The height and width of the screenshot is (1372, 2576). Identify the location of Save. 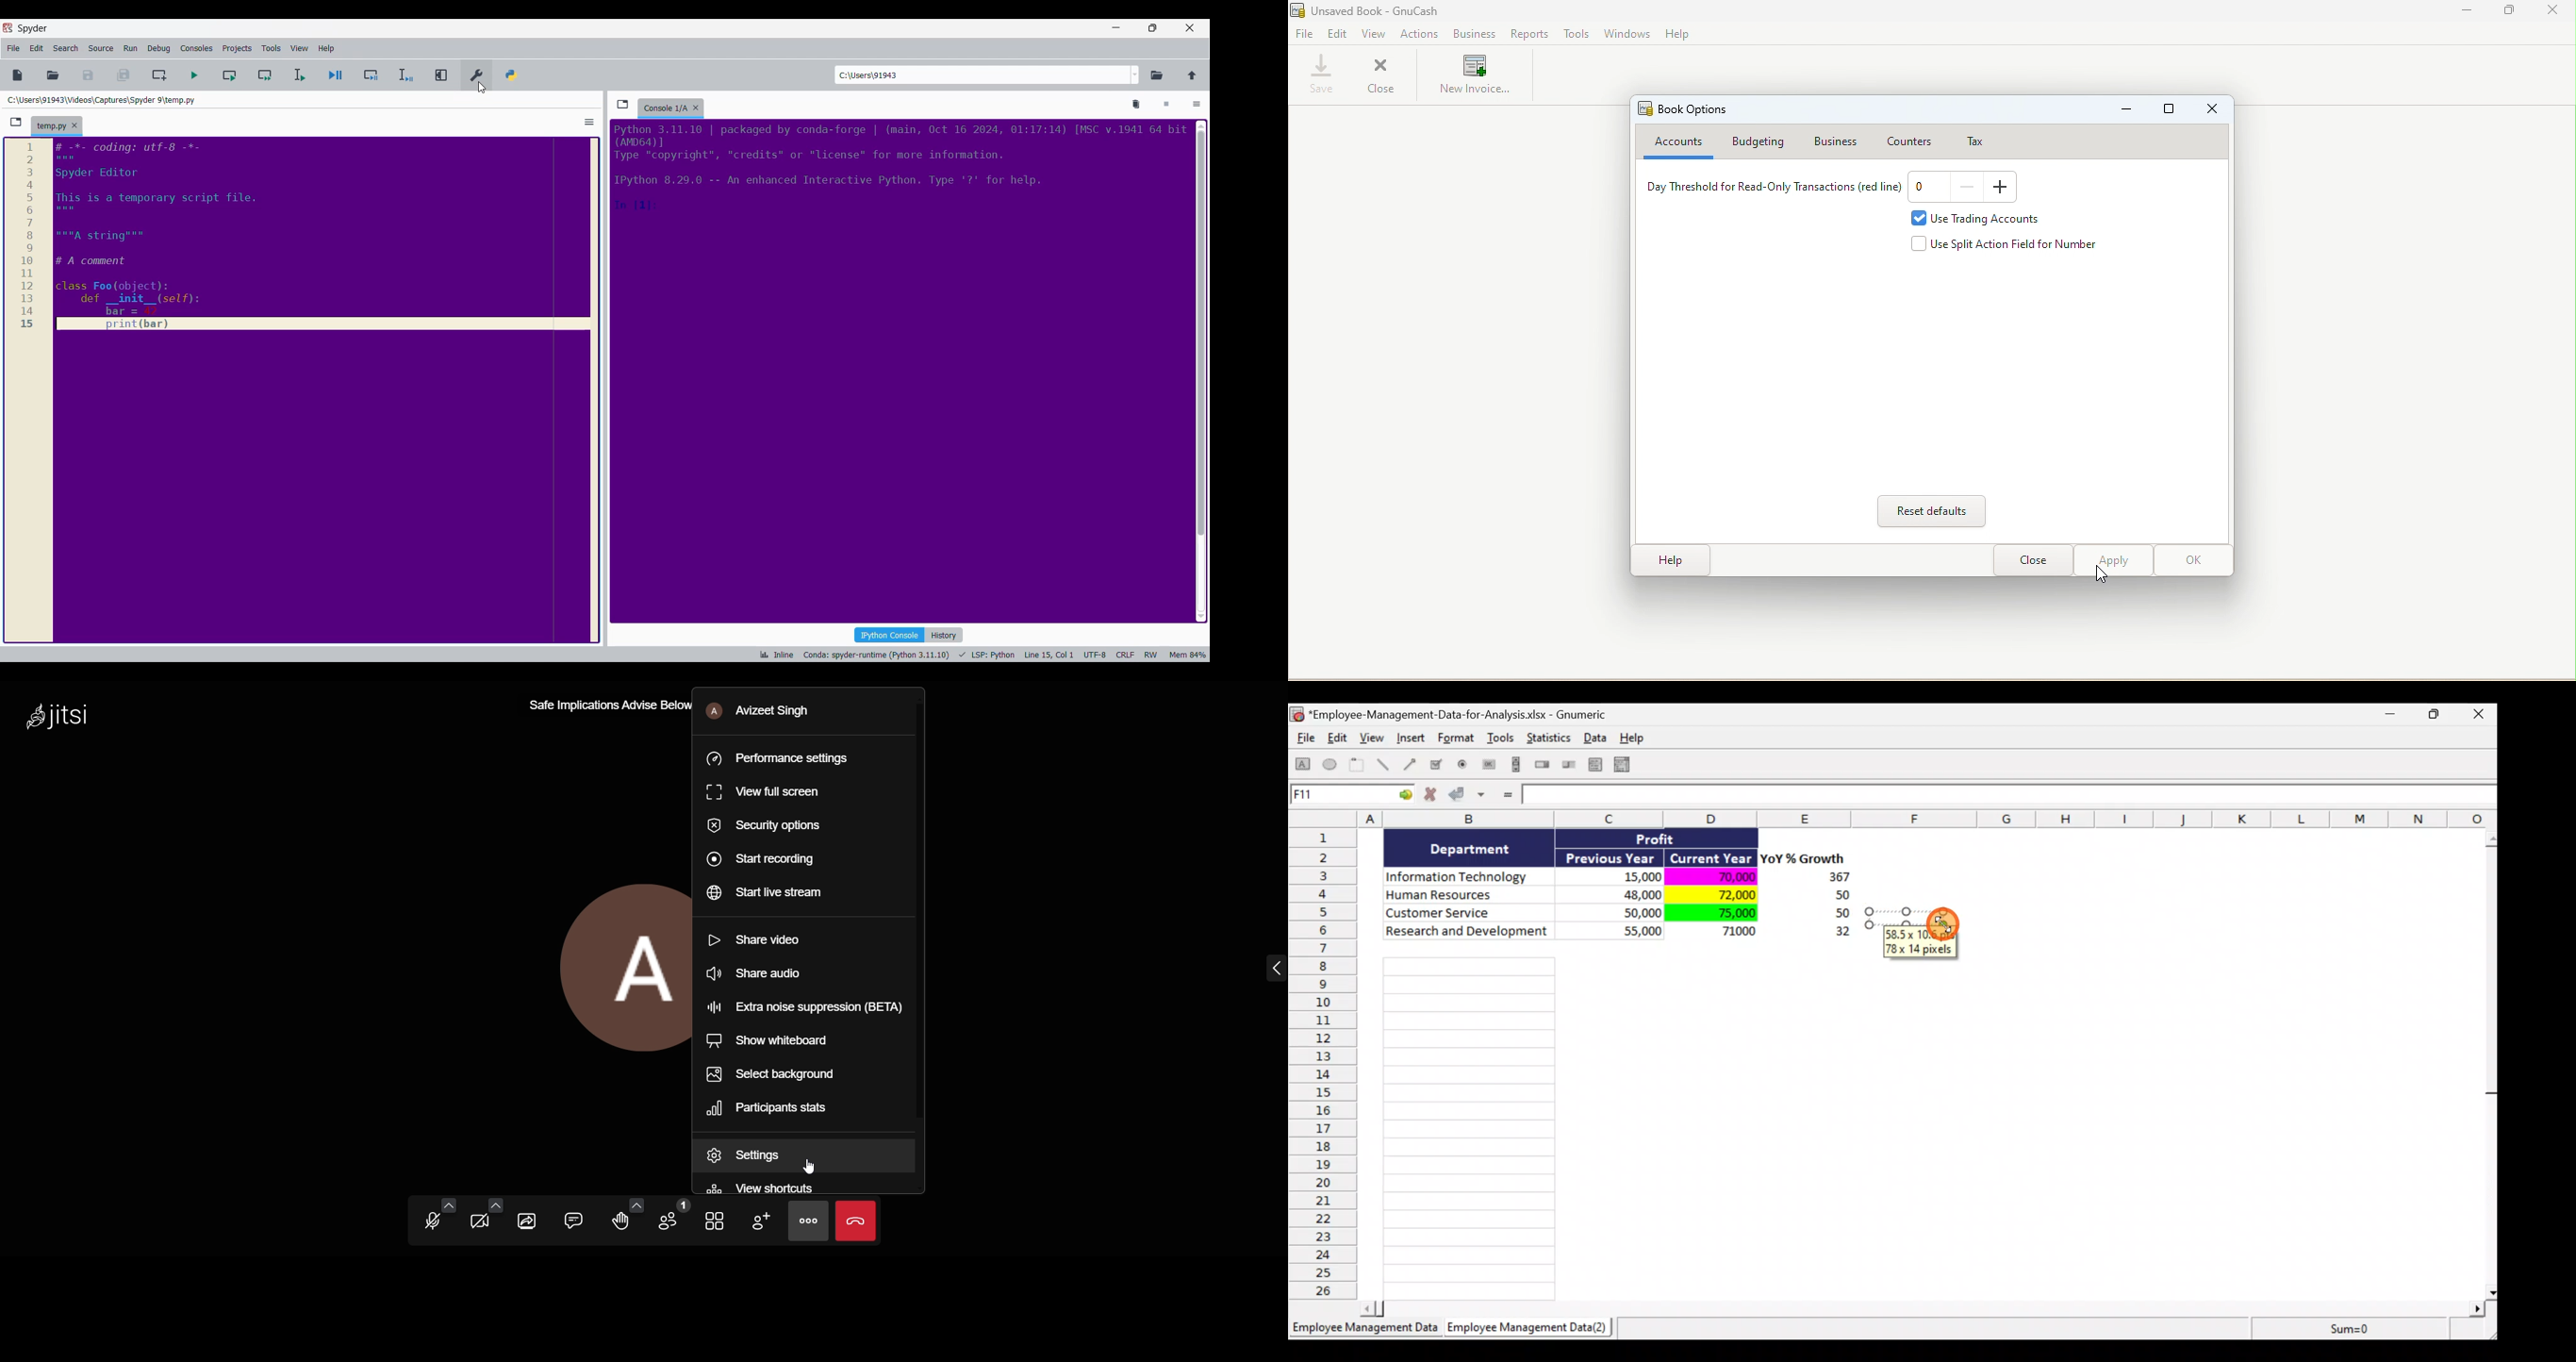
(1317, 74).